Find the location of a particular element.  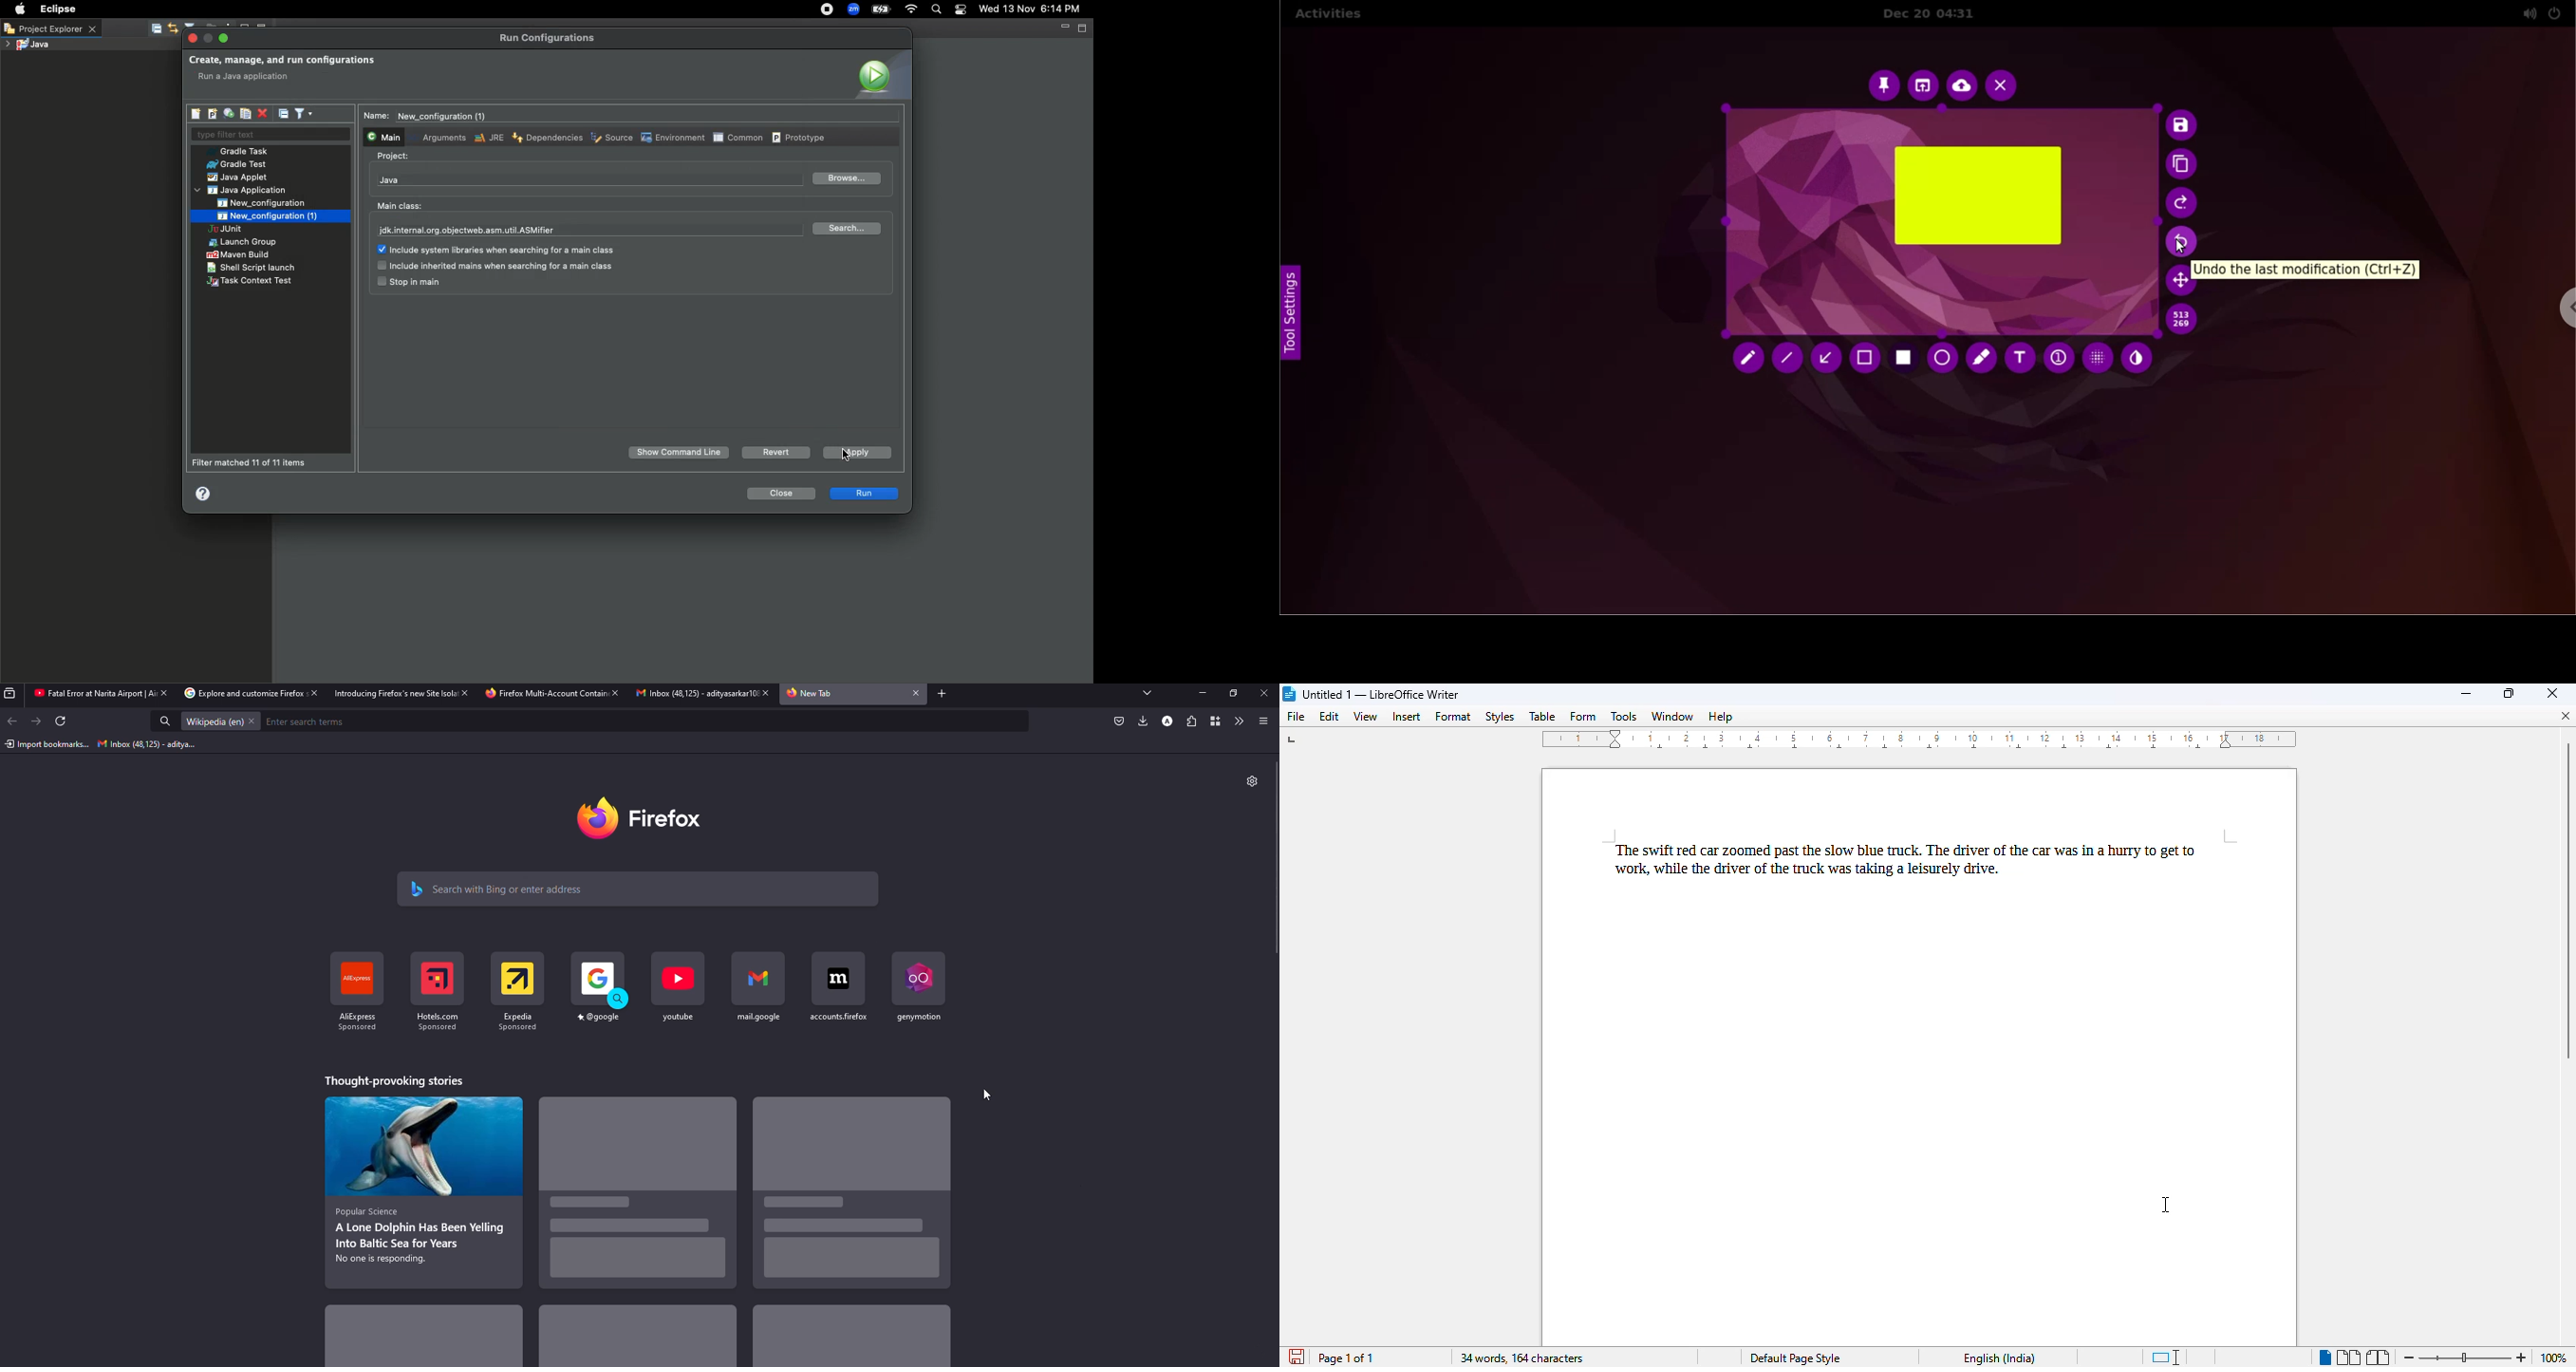

help is located at coordinates (1720, 717).